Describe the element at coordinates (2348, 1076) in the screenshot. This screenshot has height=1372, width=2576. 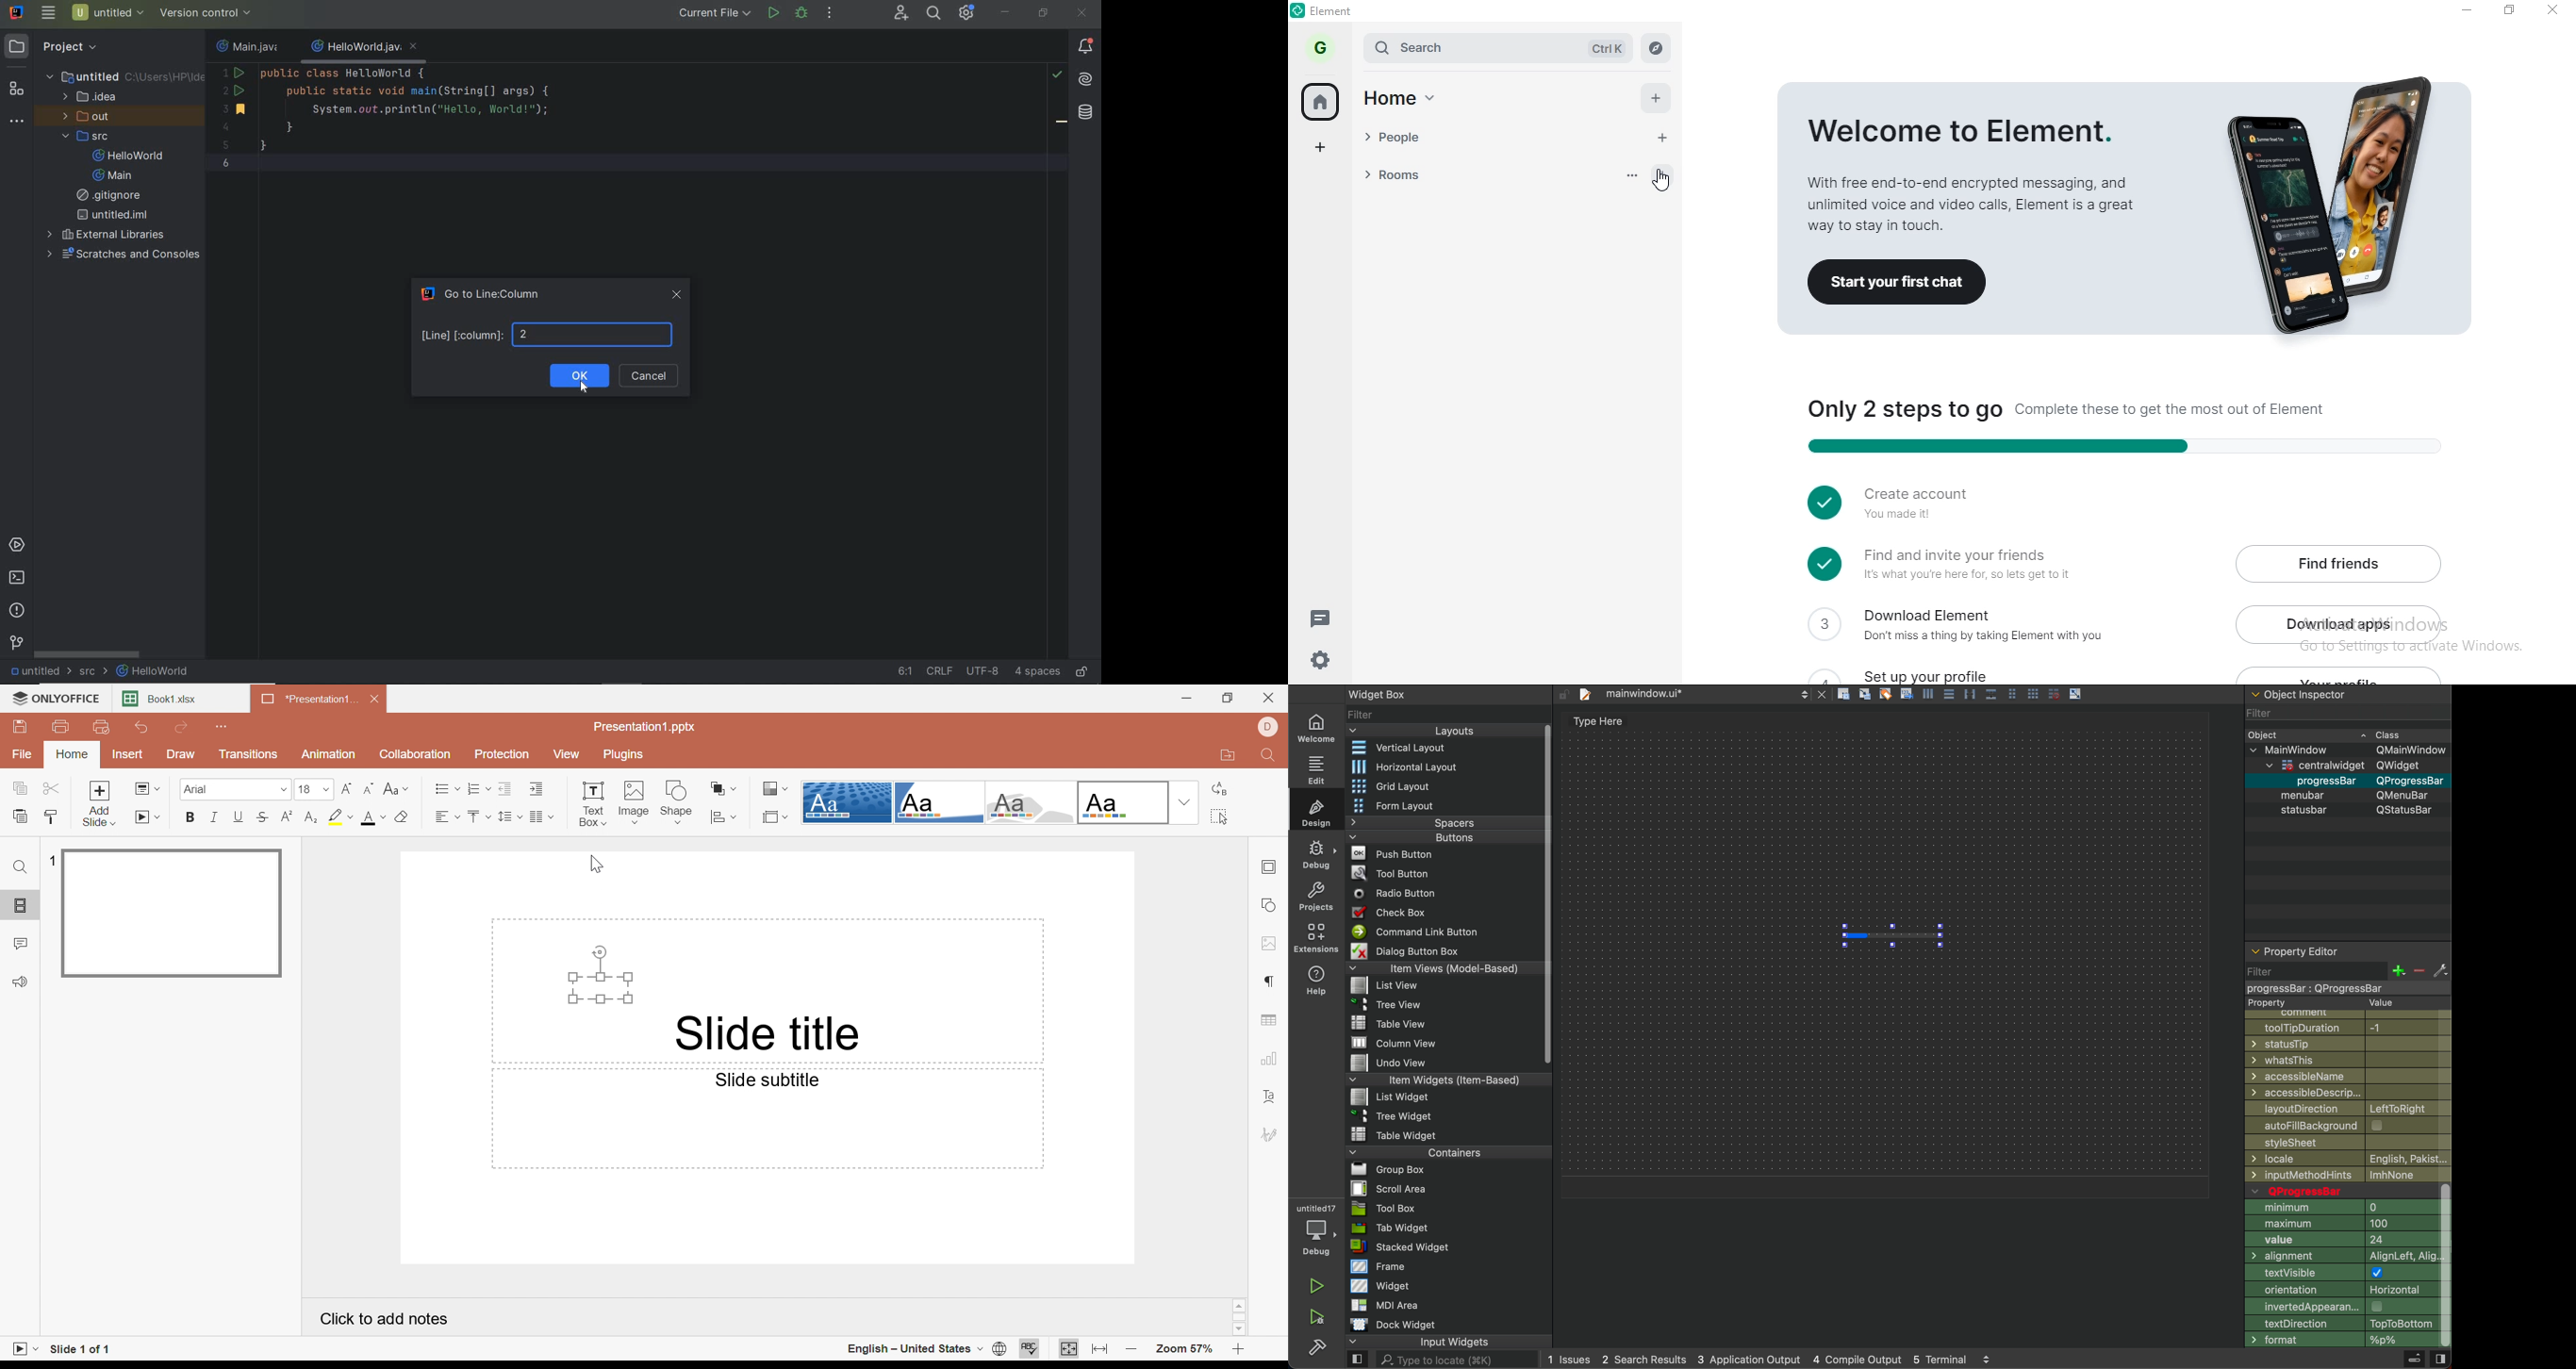
I see `Name Access` at that location.